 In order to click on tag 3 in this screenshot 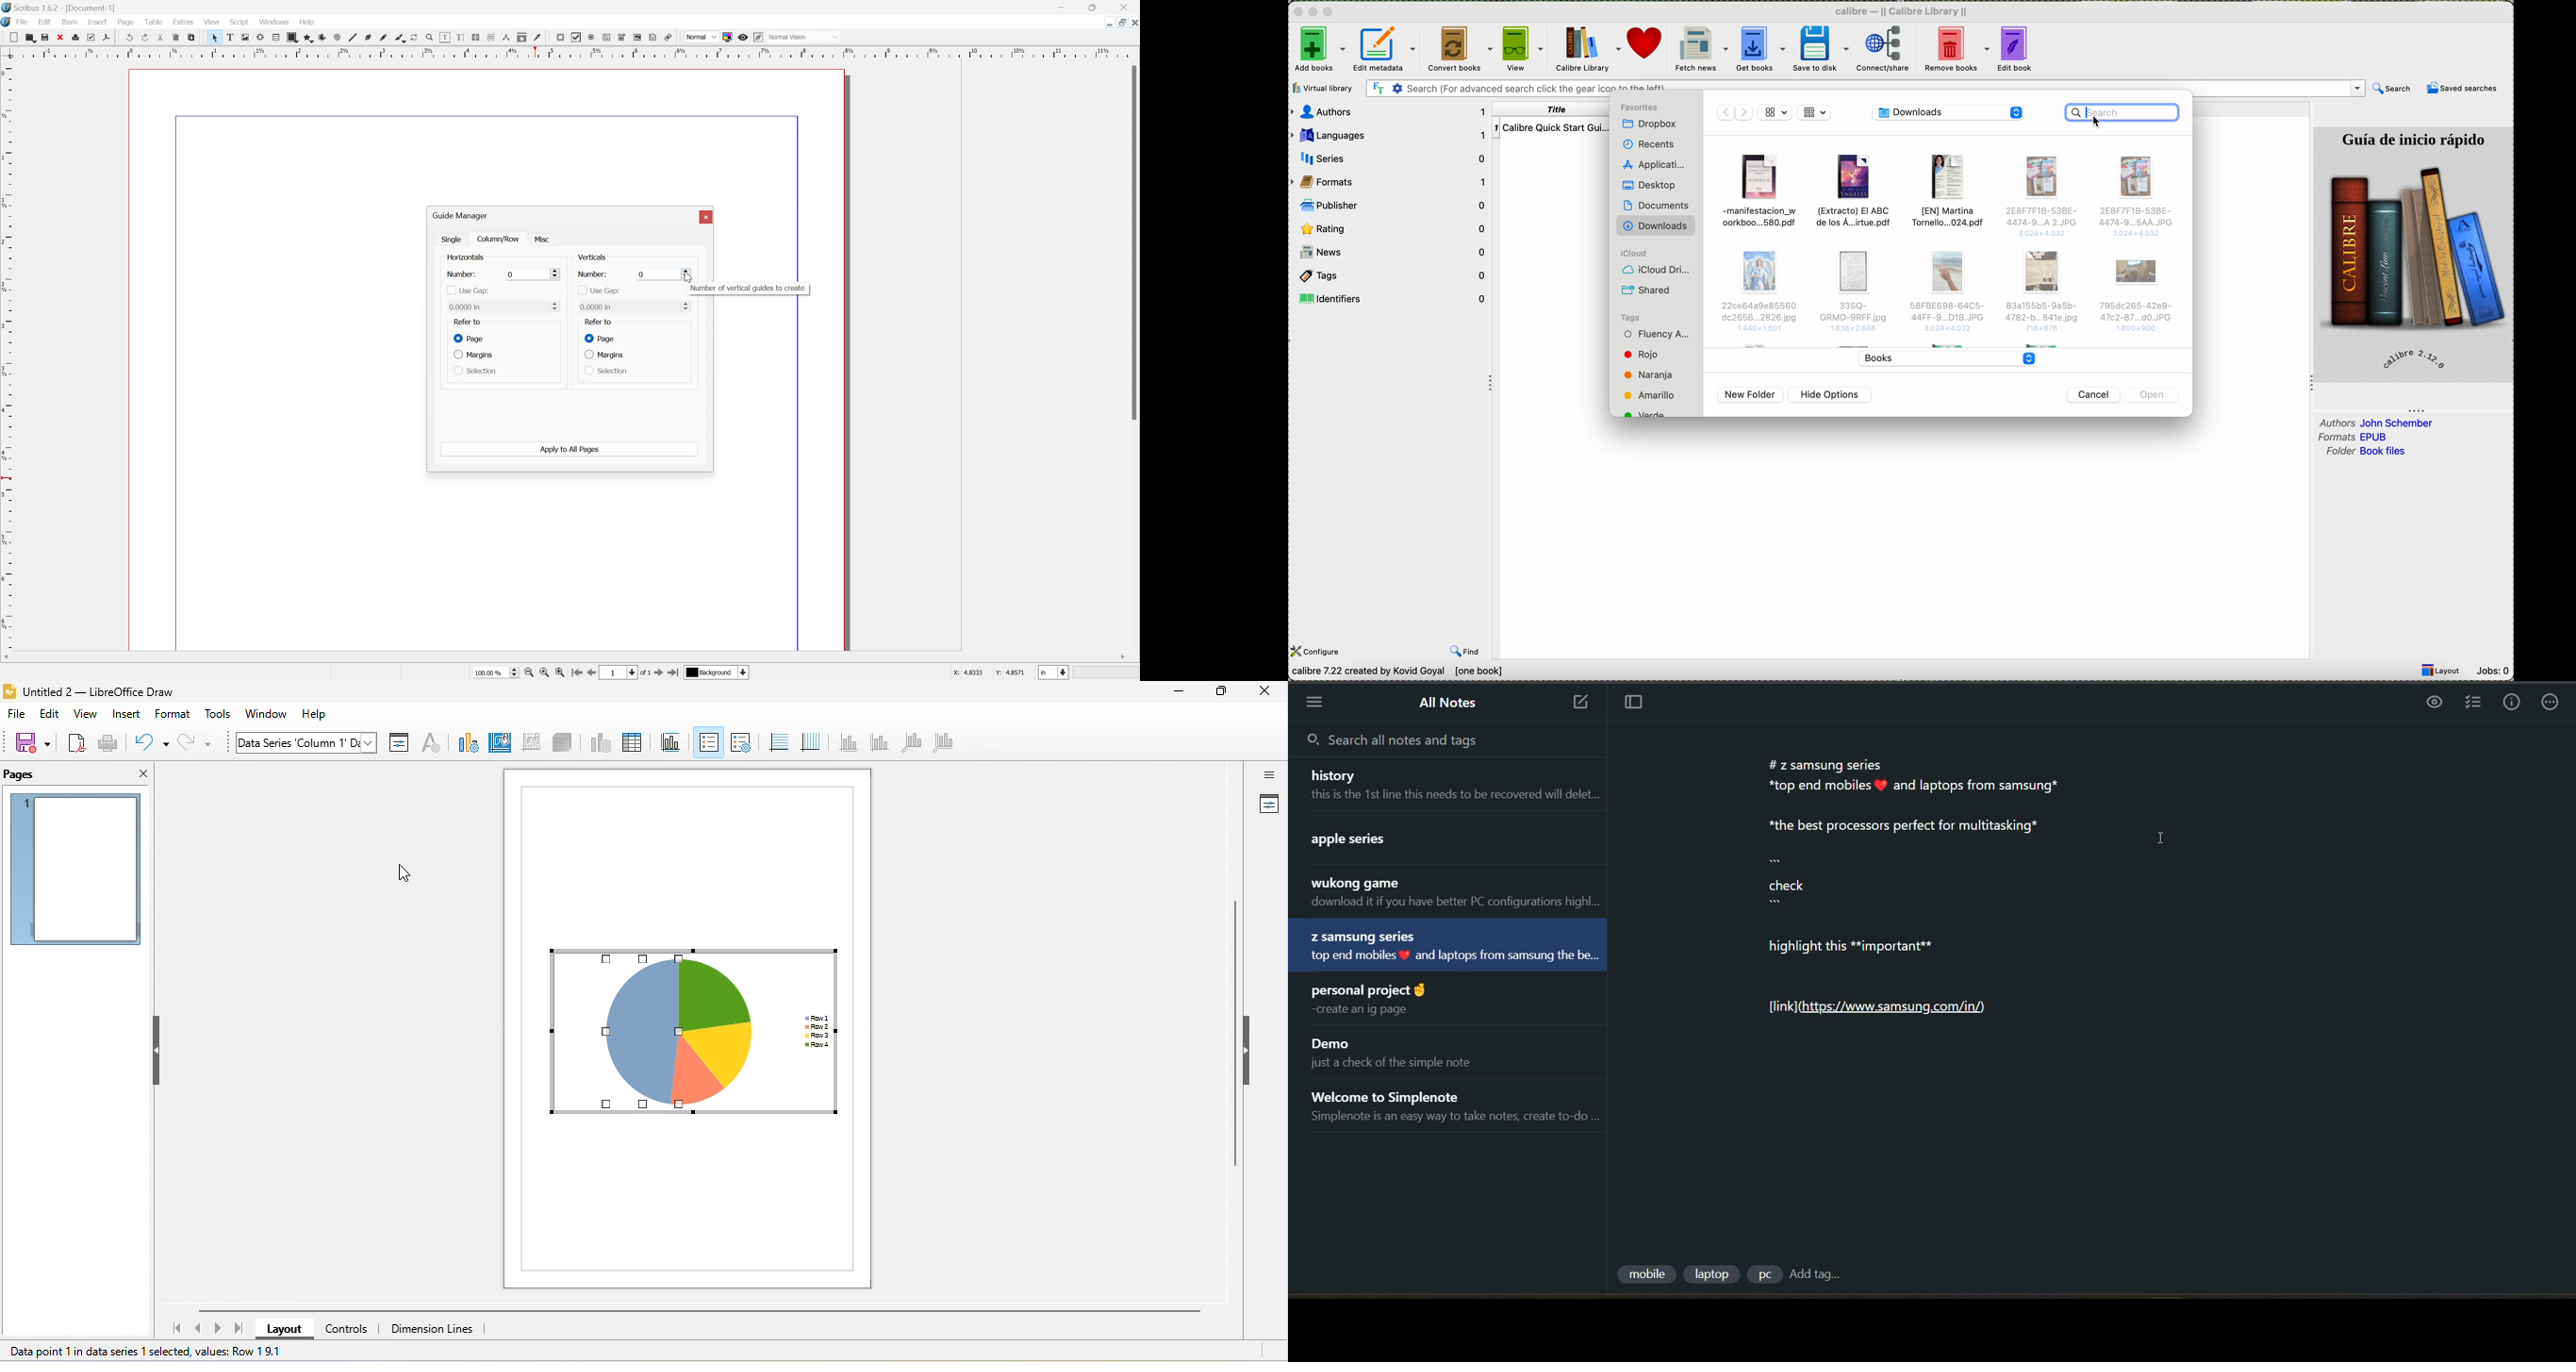, I will do `click(1762, 1278)`.